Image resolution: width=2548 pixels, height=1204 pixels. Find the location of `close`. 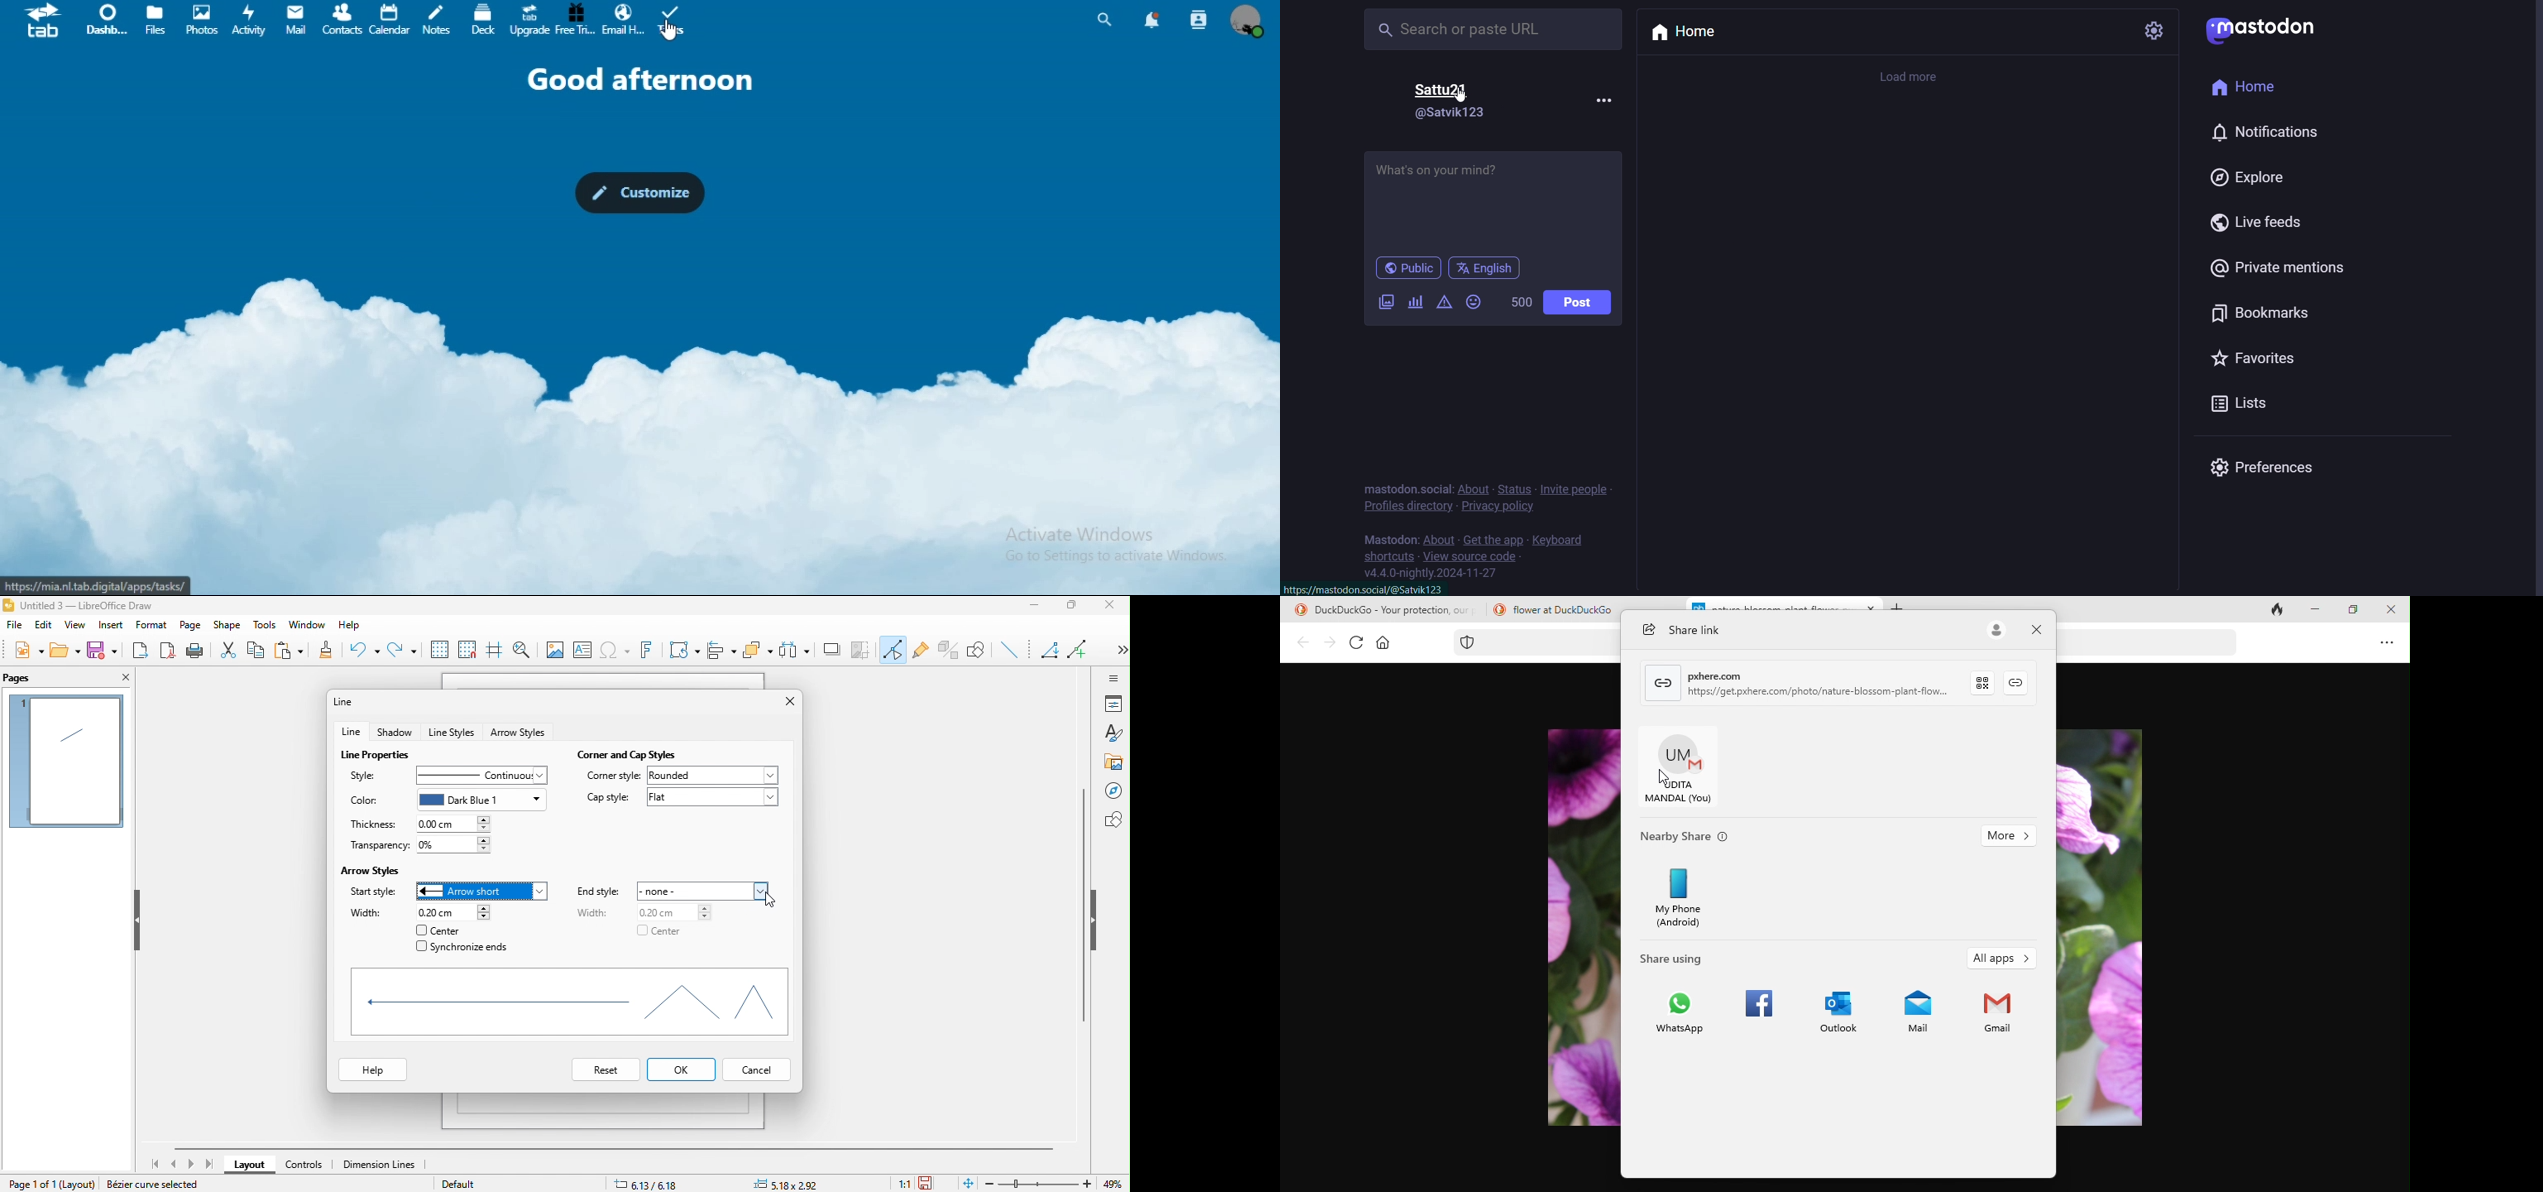

close is located at coordinates (123, 679).